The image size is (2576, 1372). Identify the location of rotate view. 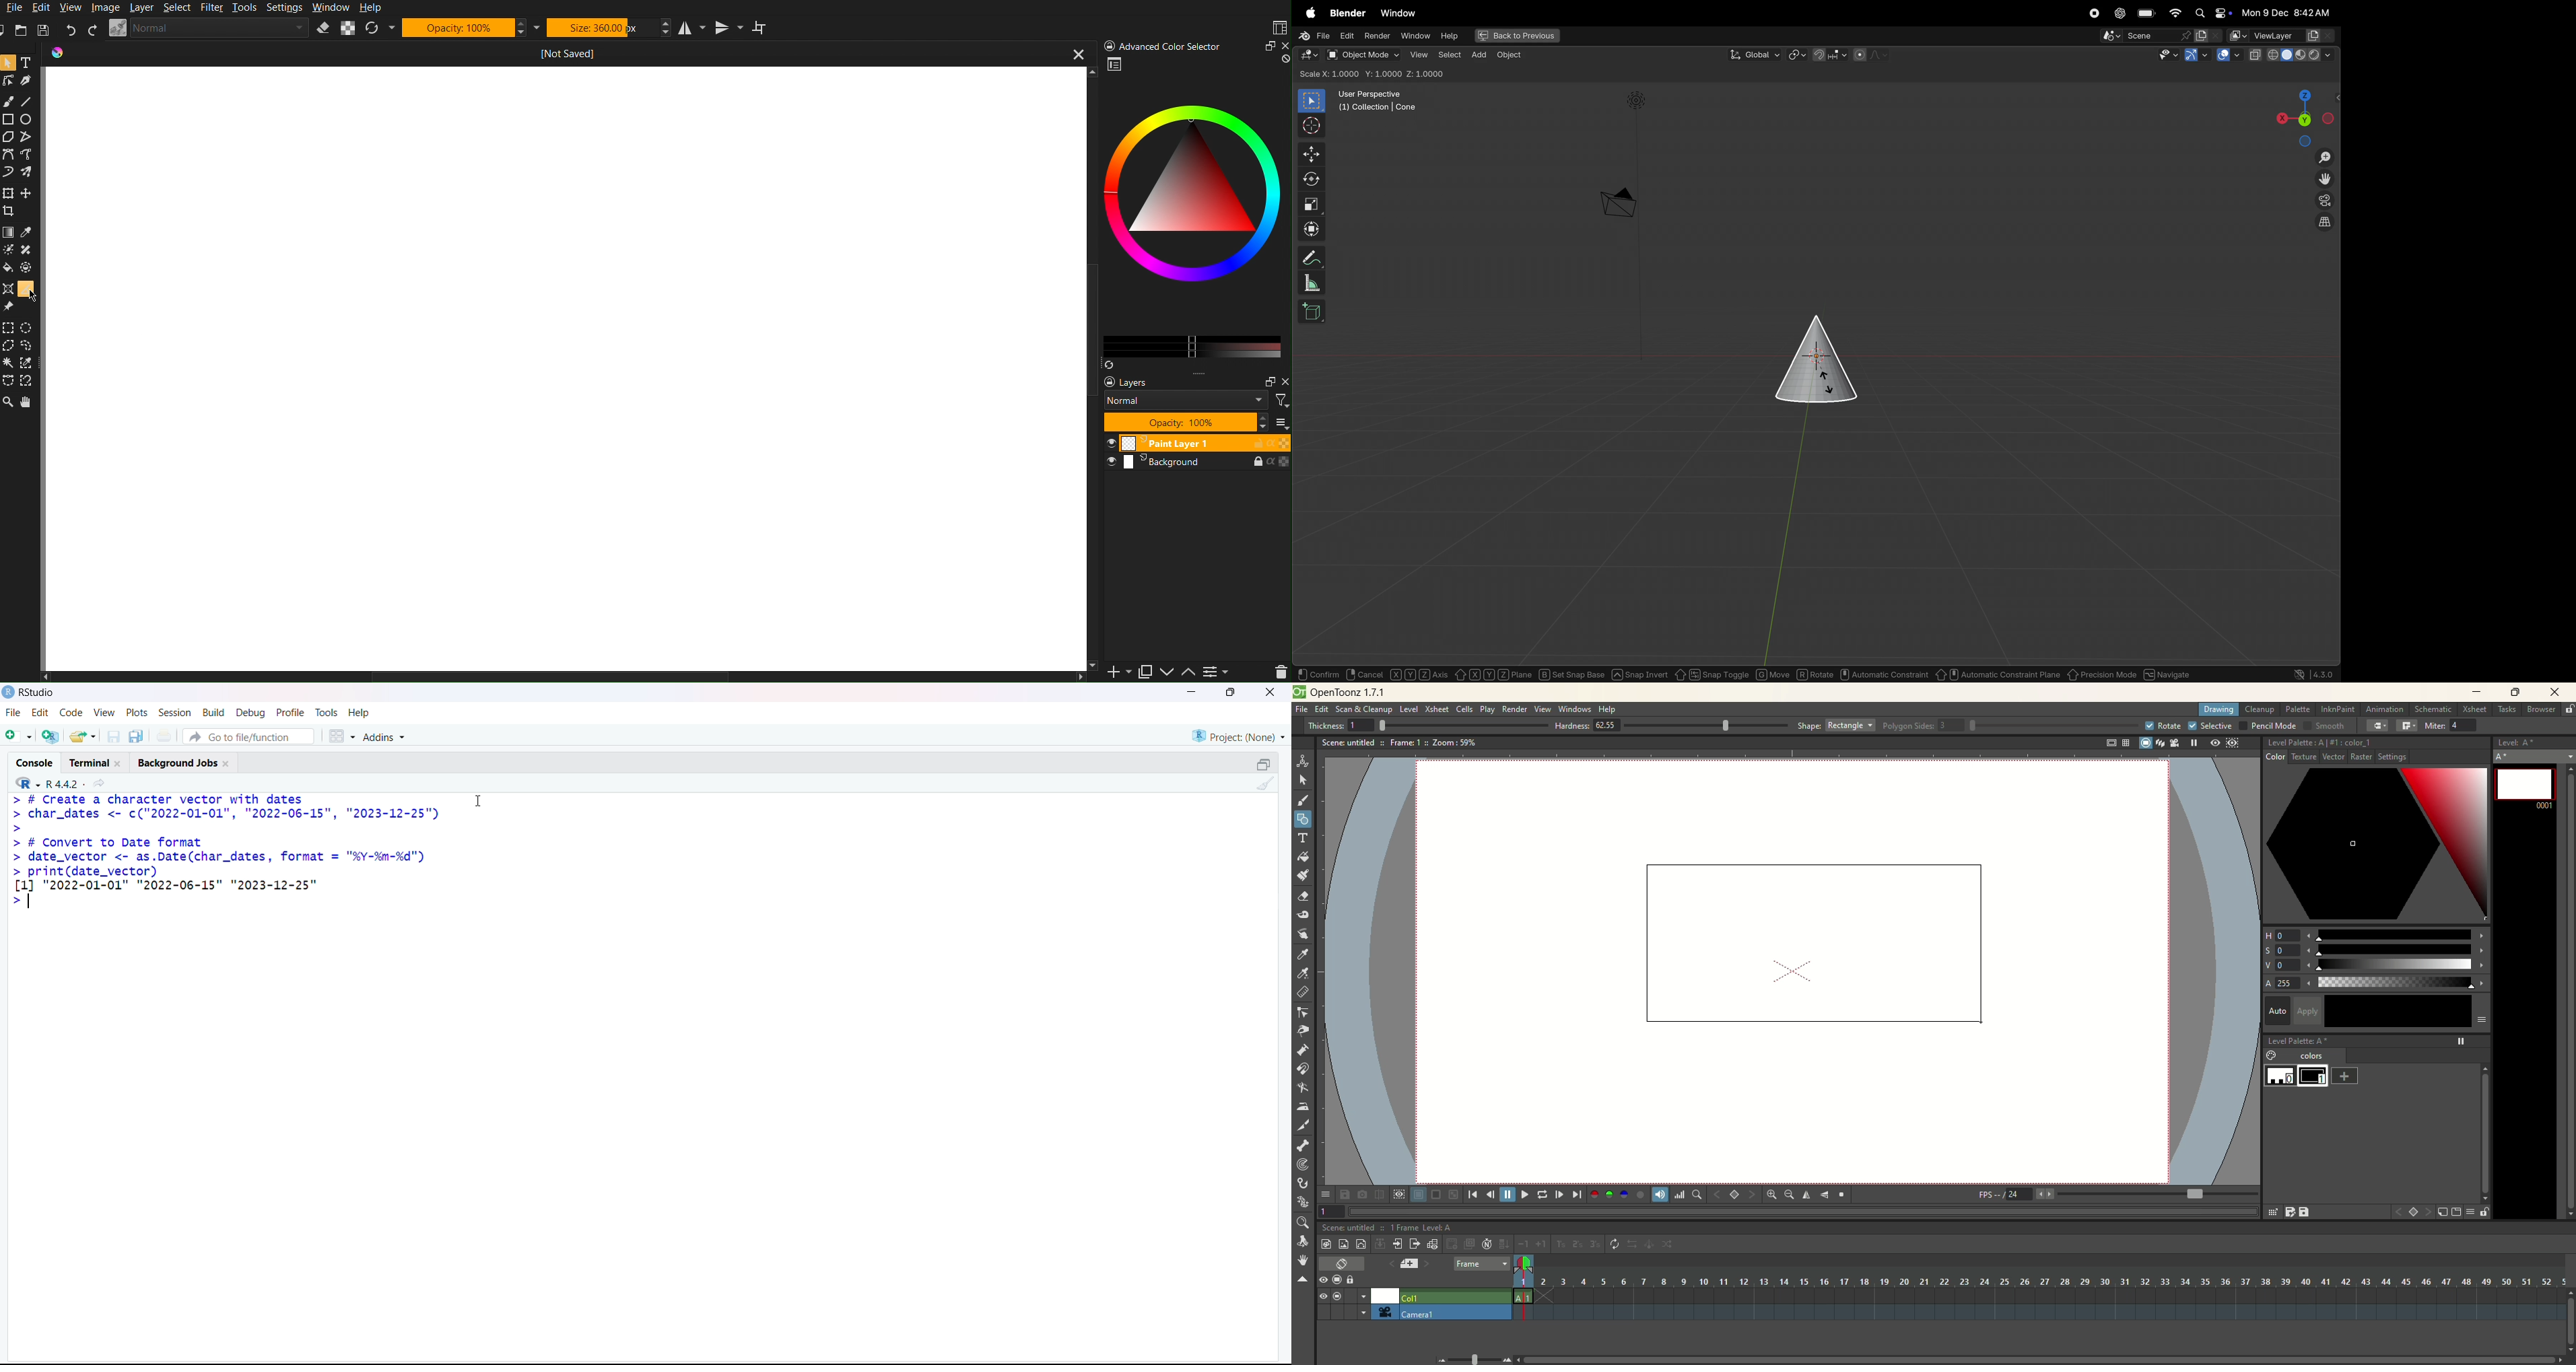
(1361, 675).